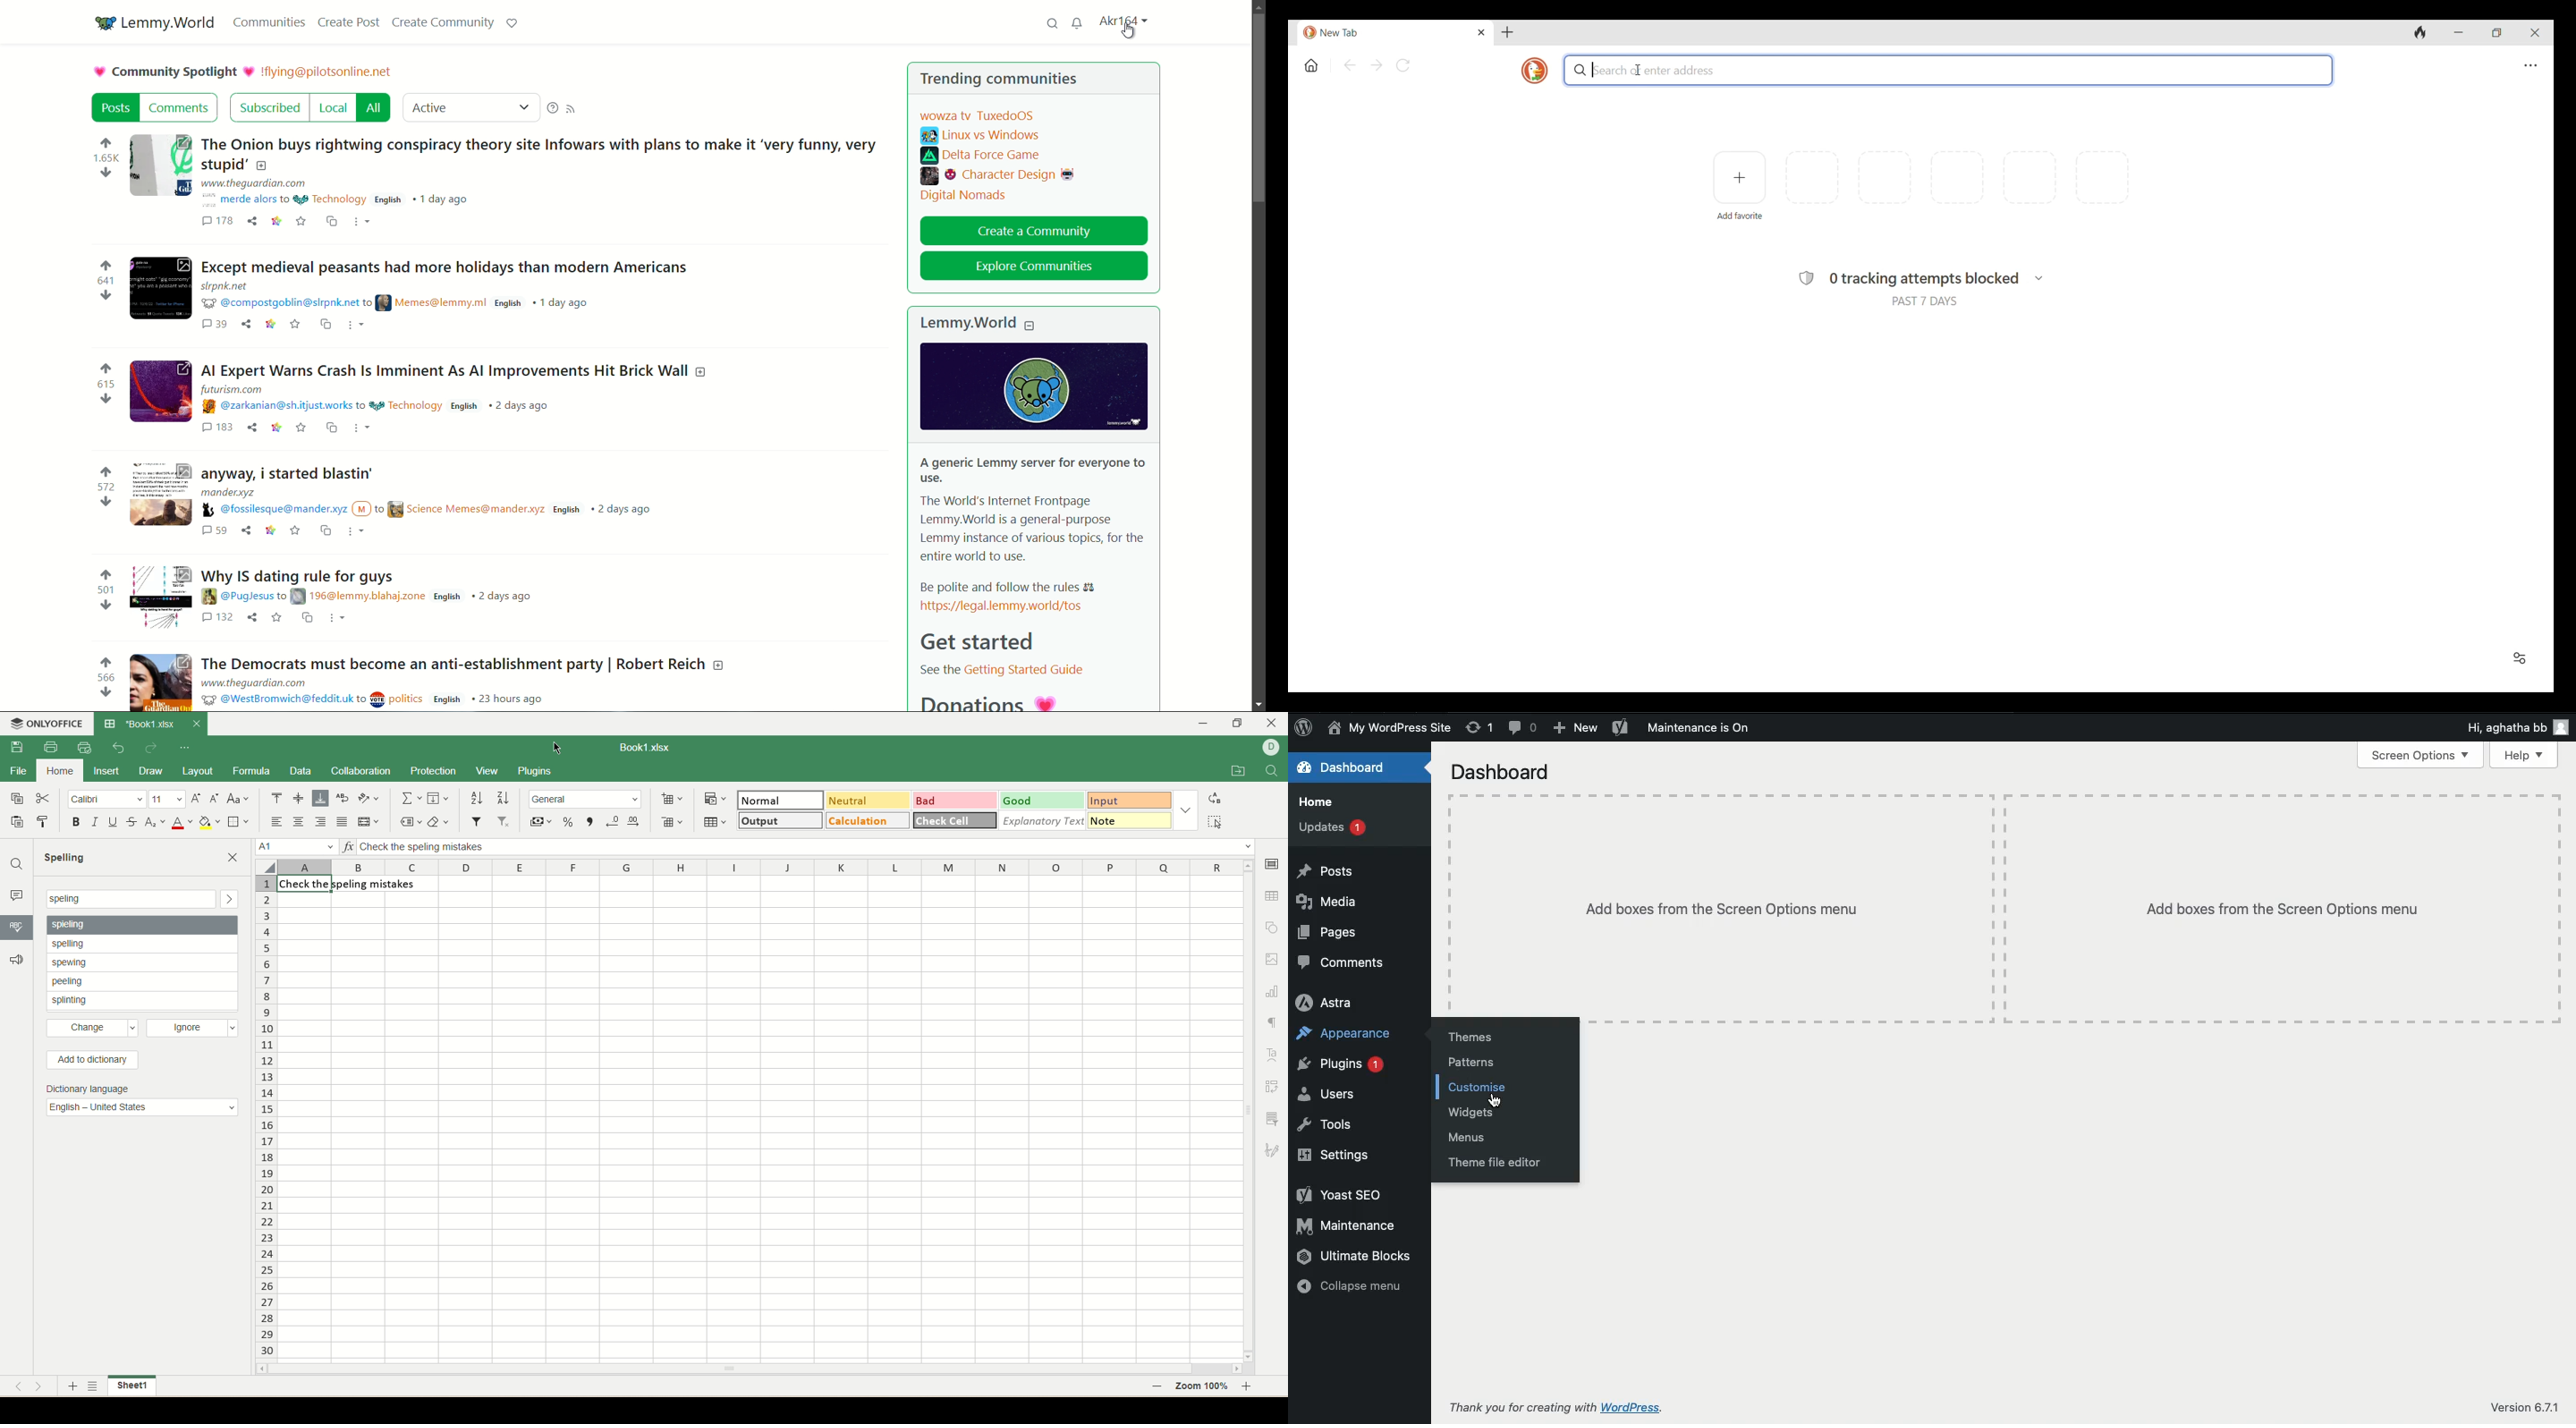 The image size is (2576, 1428). I want to click on search, so click(1051, 23).